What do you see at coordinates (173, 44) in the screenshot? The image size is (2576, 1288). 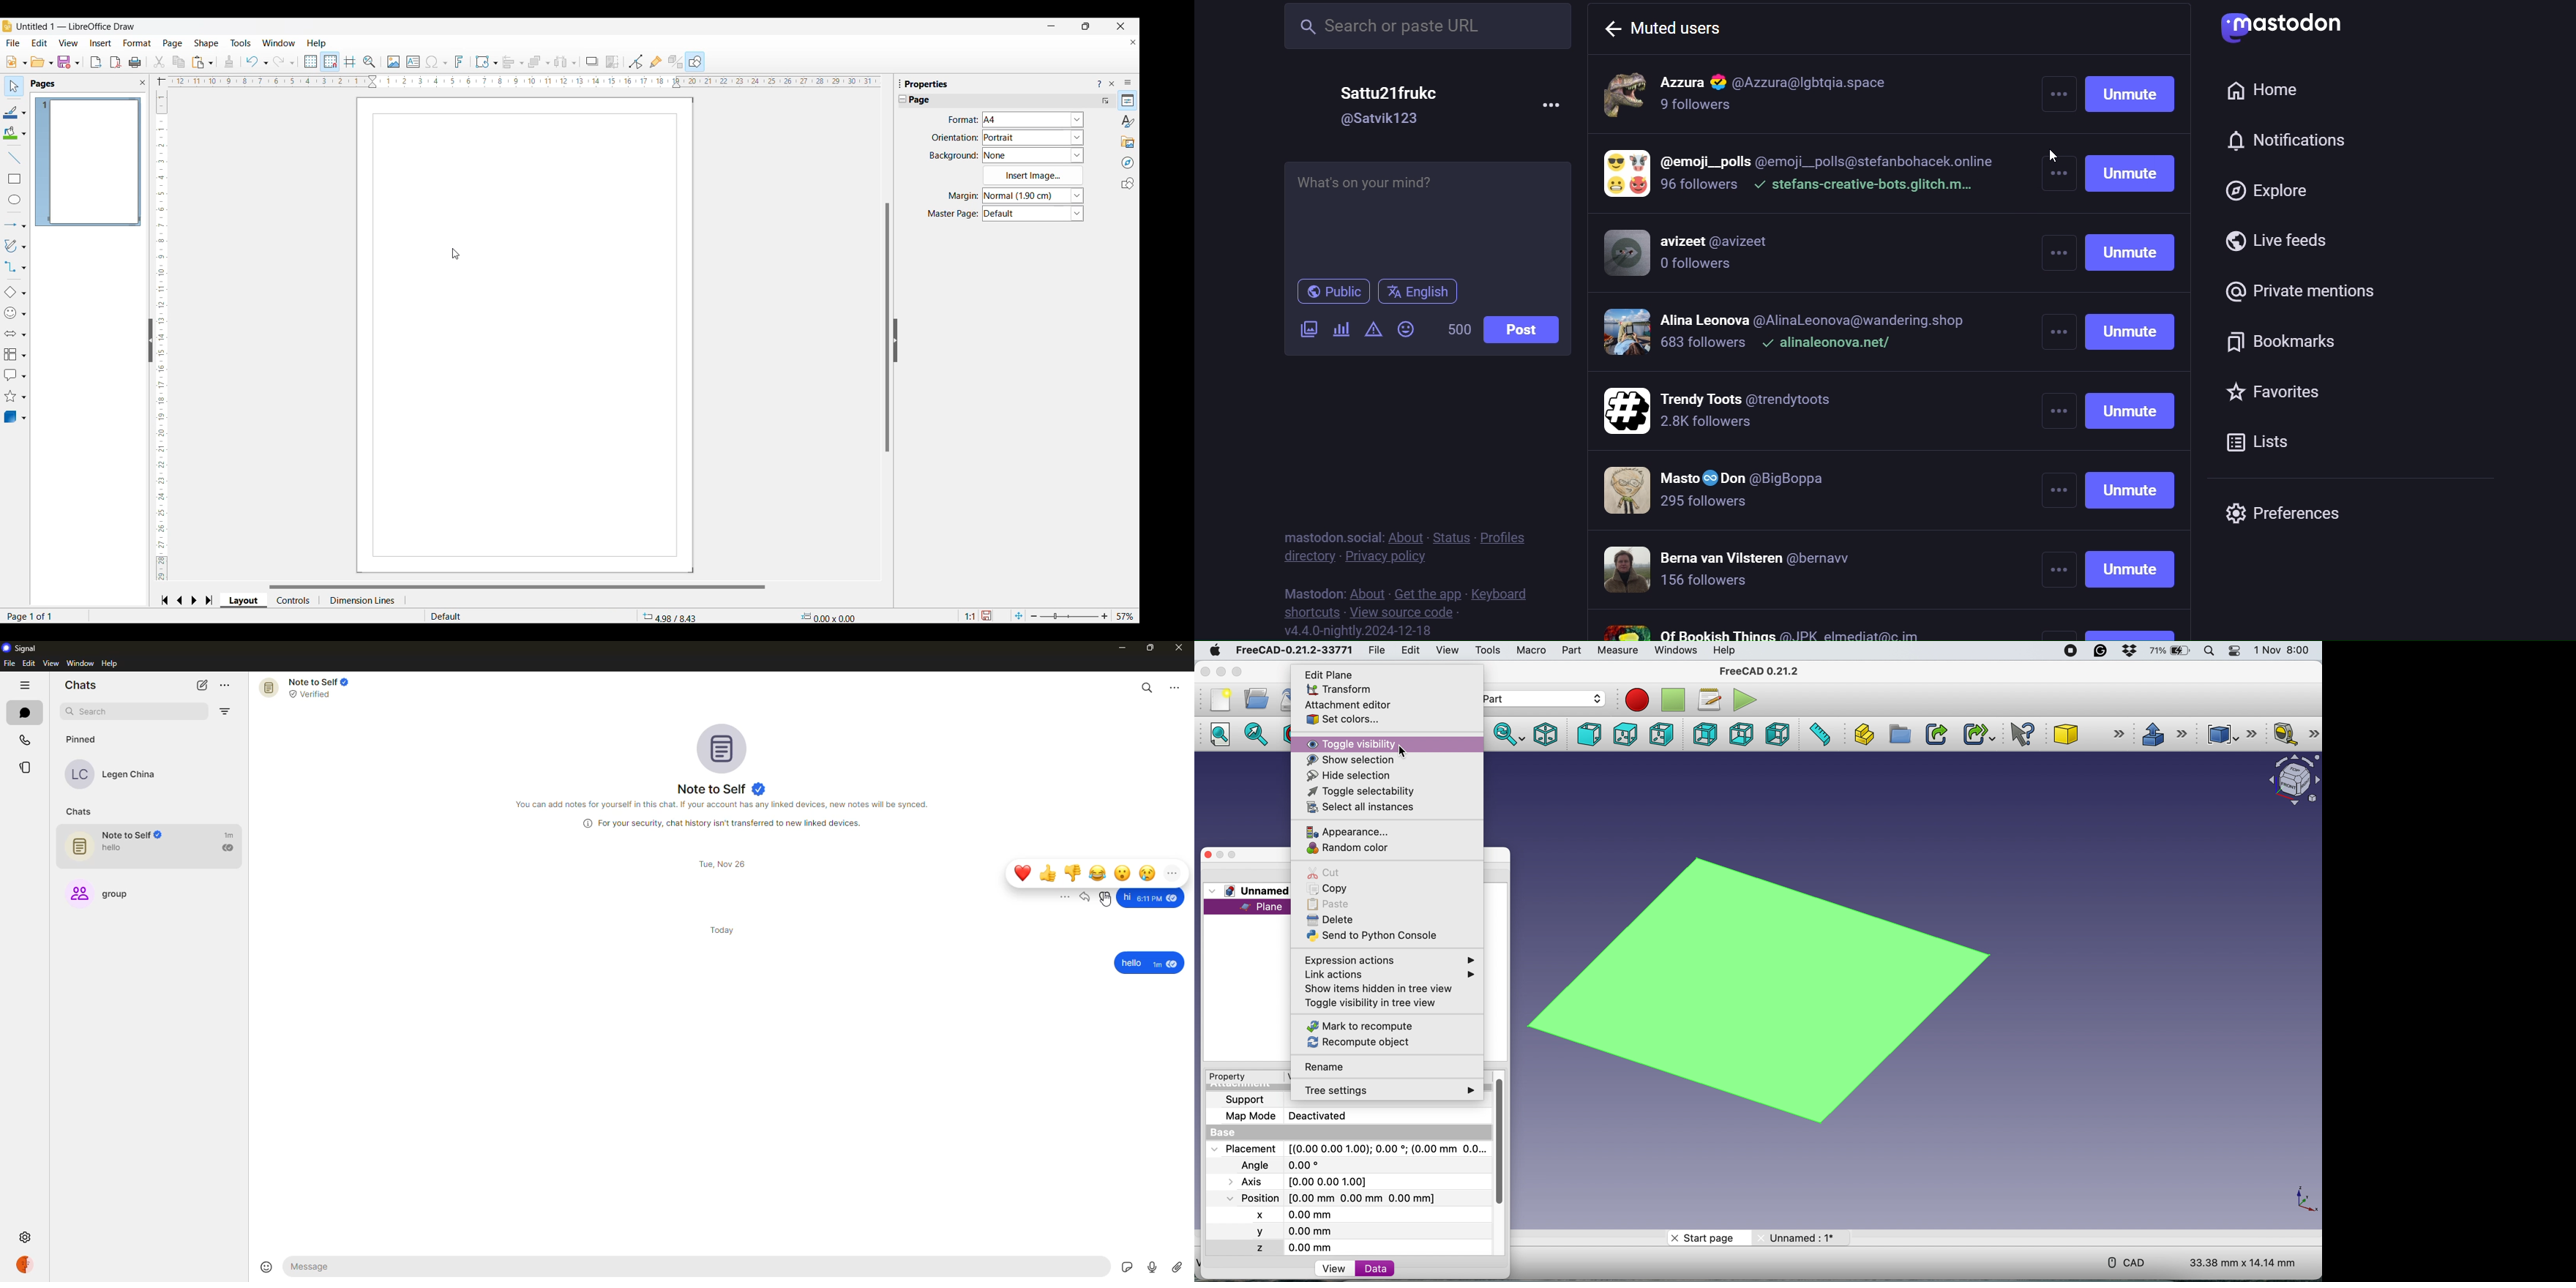 I see `Page menu` at bounding box center [173, 44].